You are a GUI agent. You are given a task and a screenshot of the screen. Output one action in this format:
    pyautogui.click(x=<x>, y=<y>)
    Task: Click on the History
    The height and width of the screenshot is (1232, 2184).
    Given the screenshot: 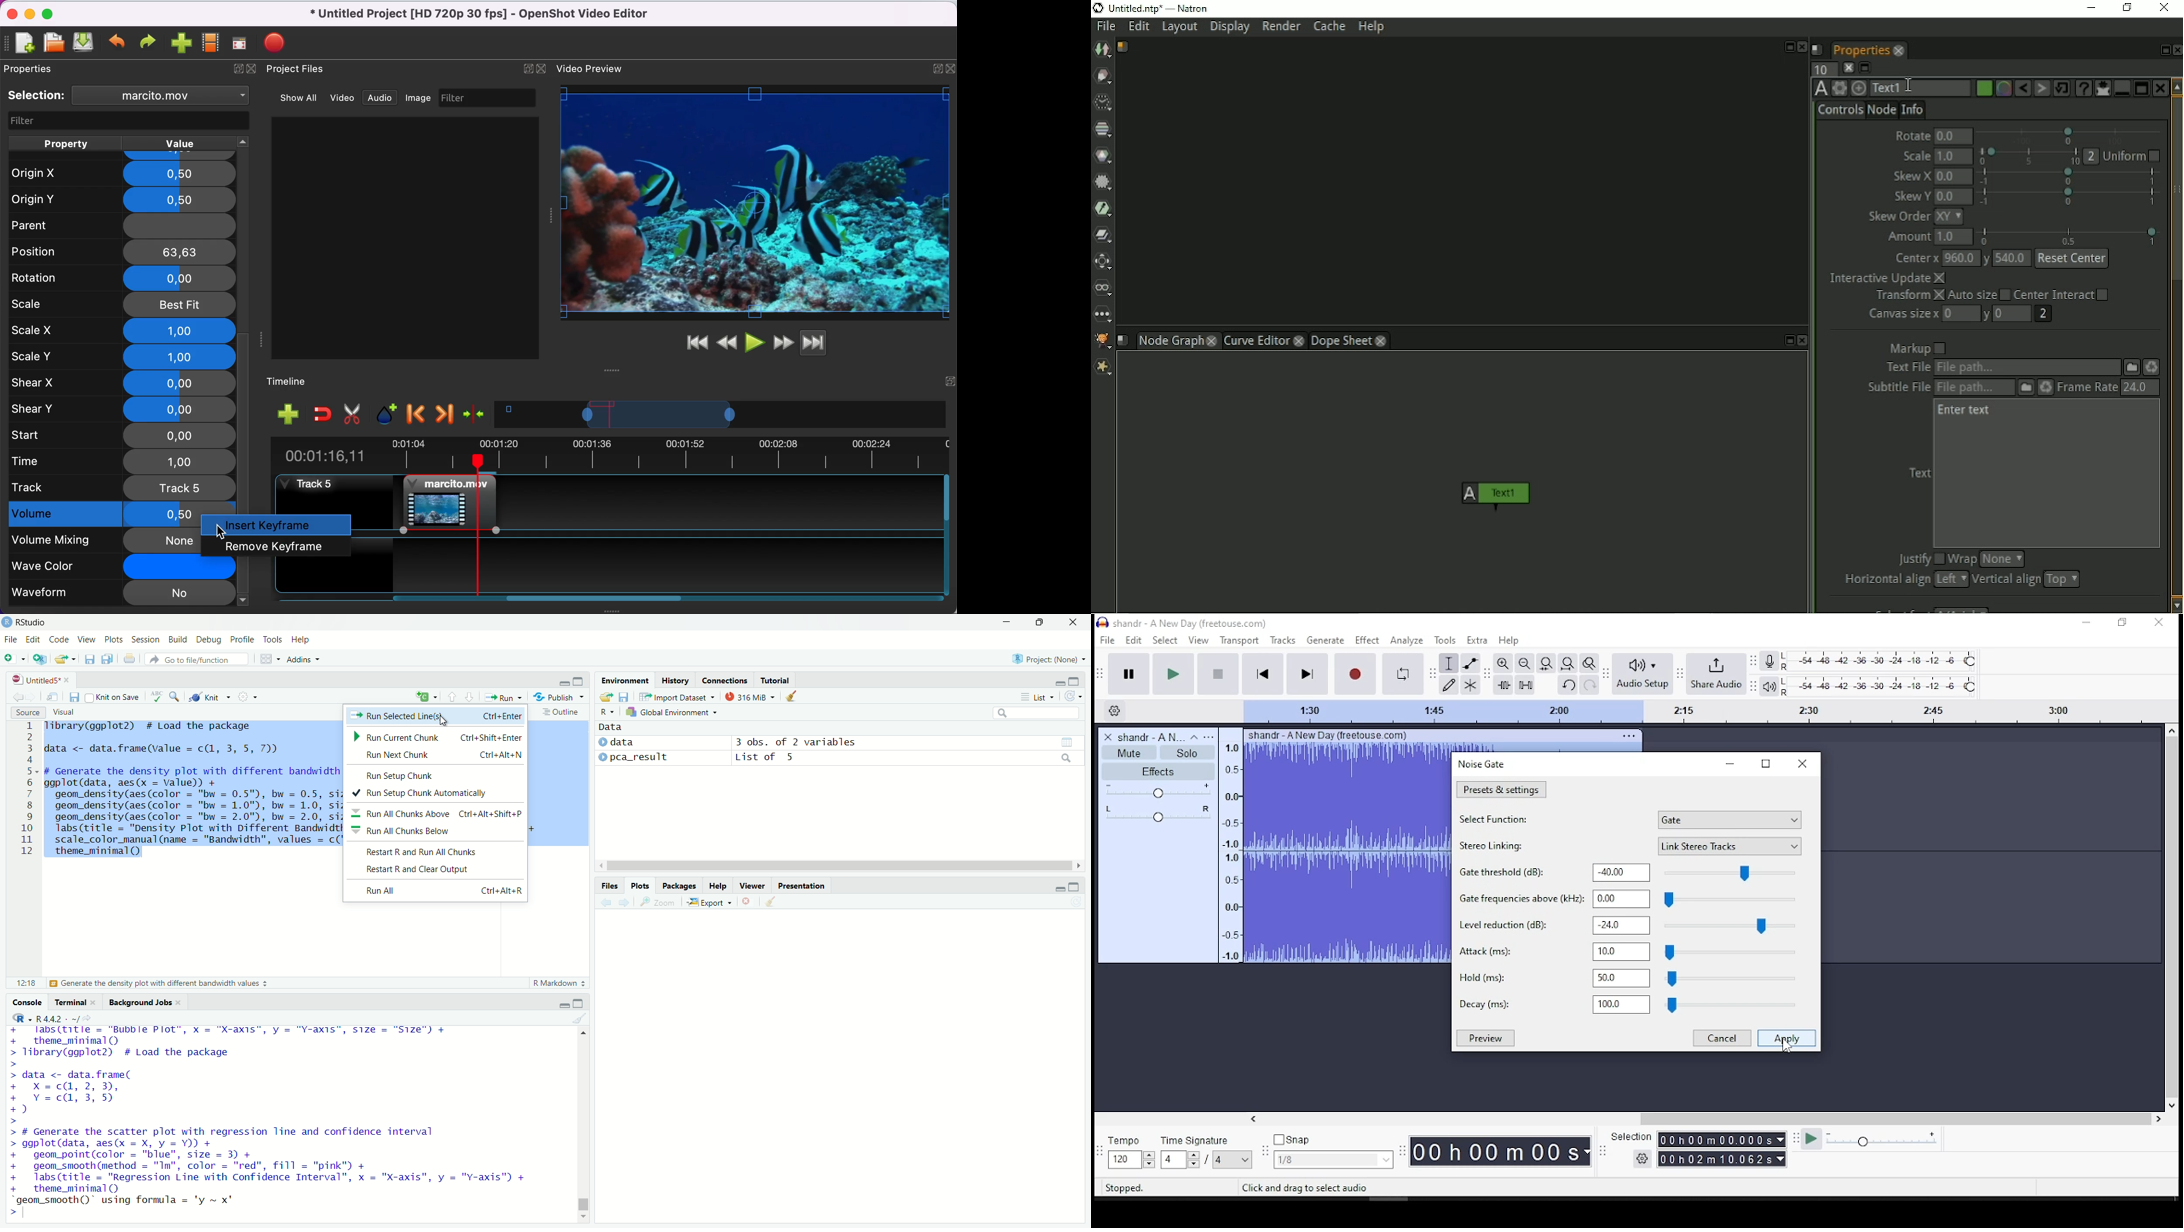 What is the action you would take?
    pyautogui.click(x=675, y=679)
    